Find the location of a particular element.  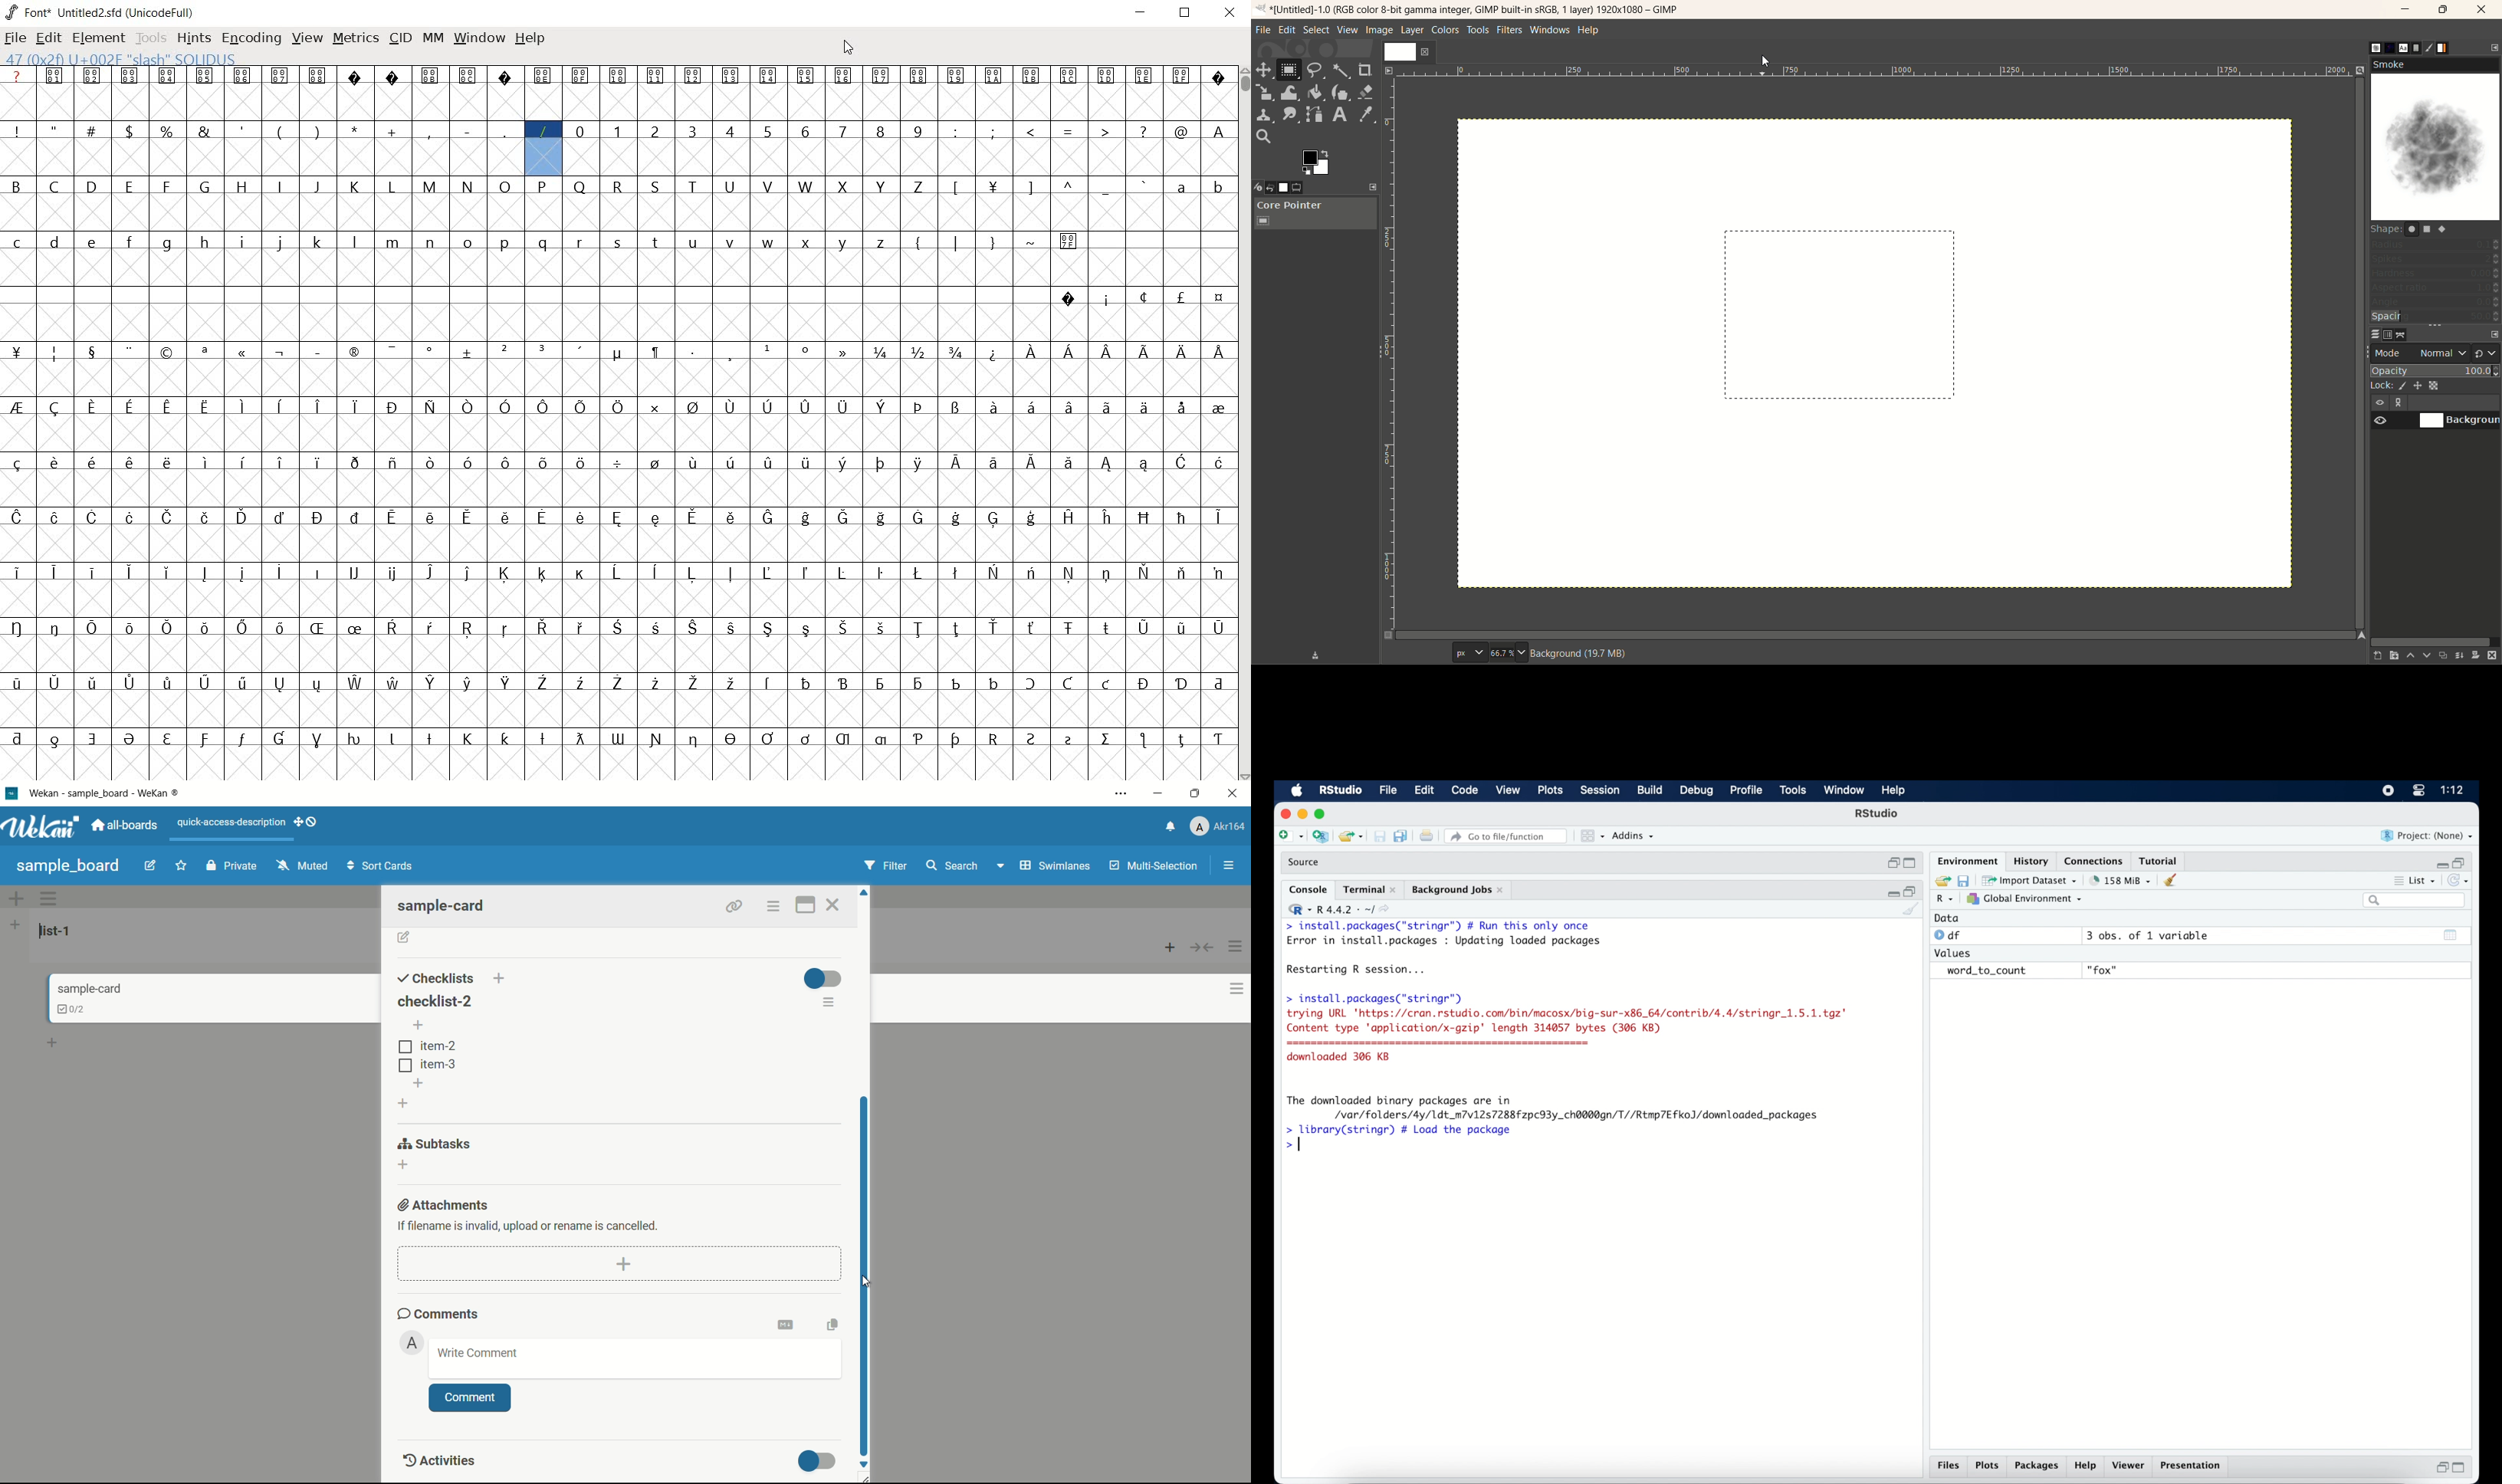

glyph is located at coordinates (731, 241).